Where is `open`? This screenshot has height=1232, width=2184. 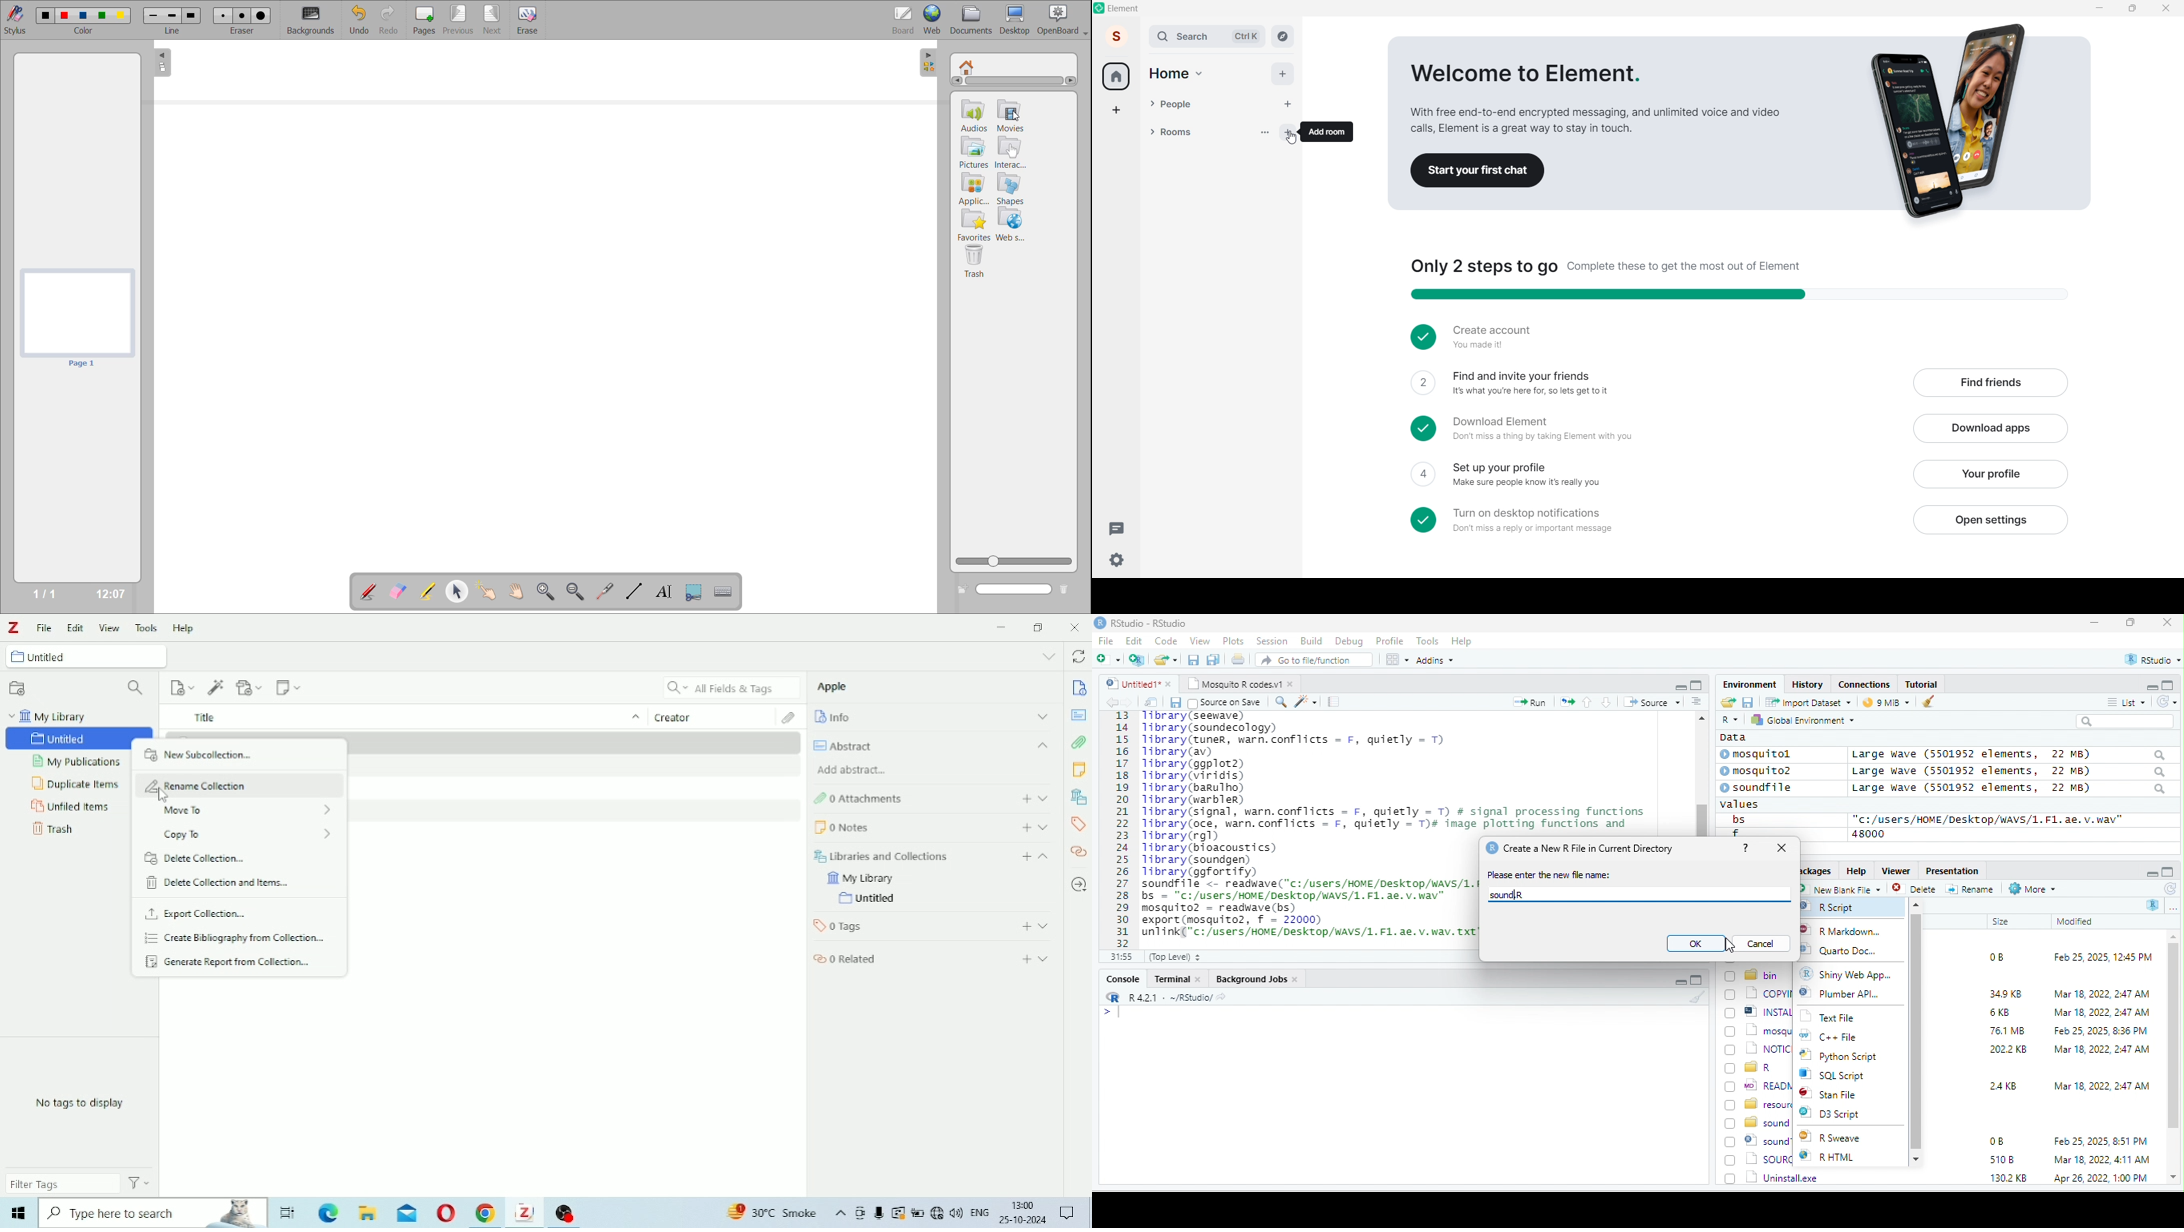
open is located at coordinates (1240, 661).